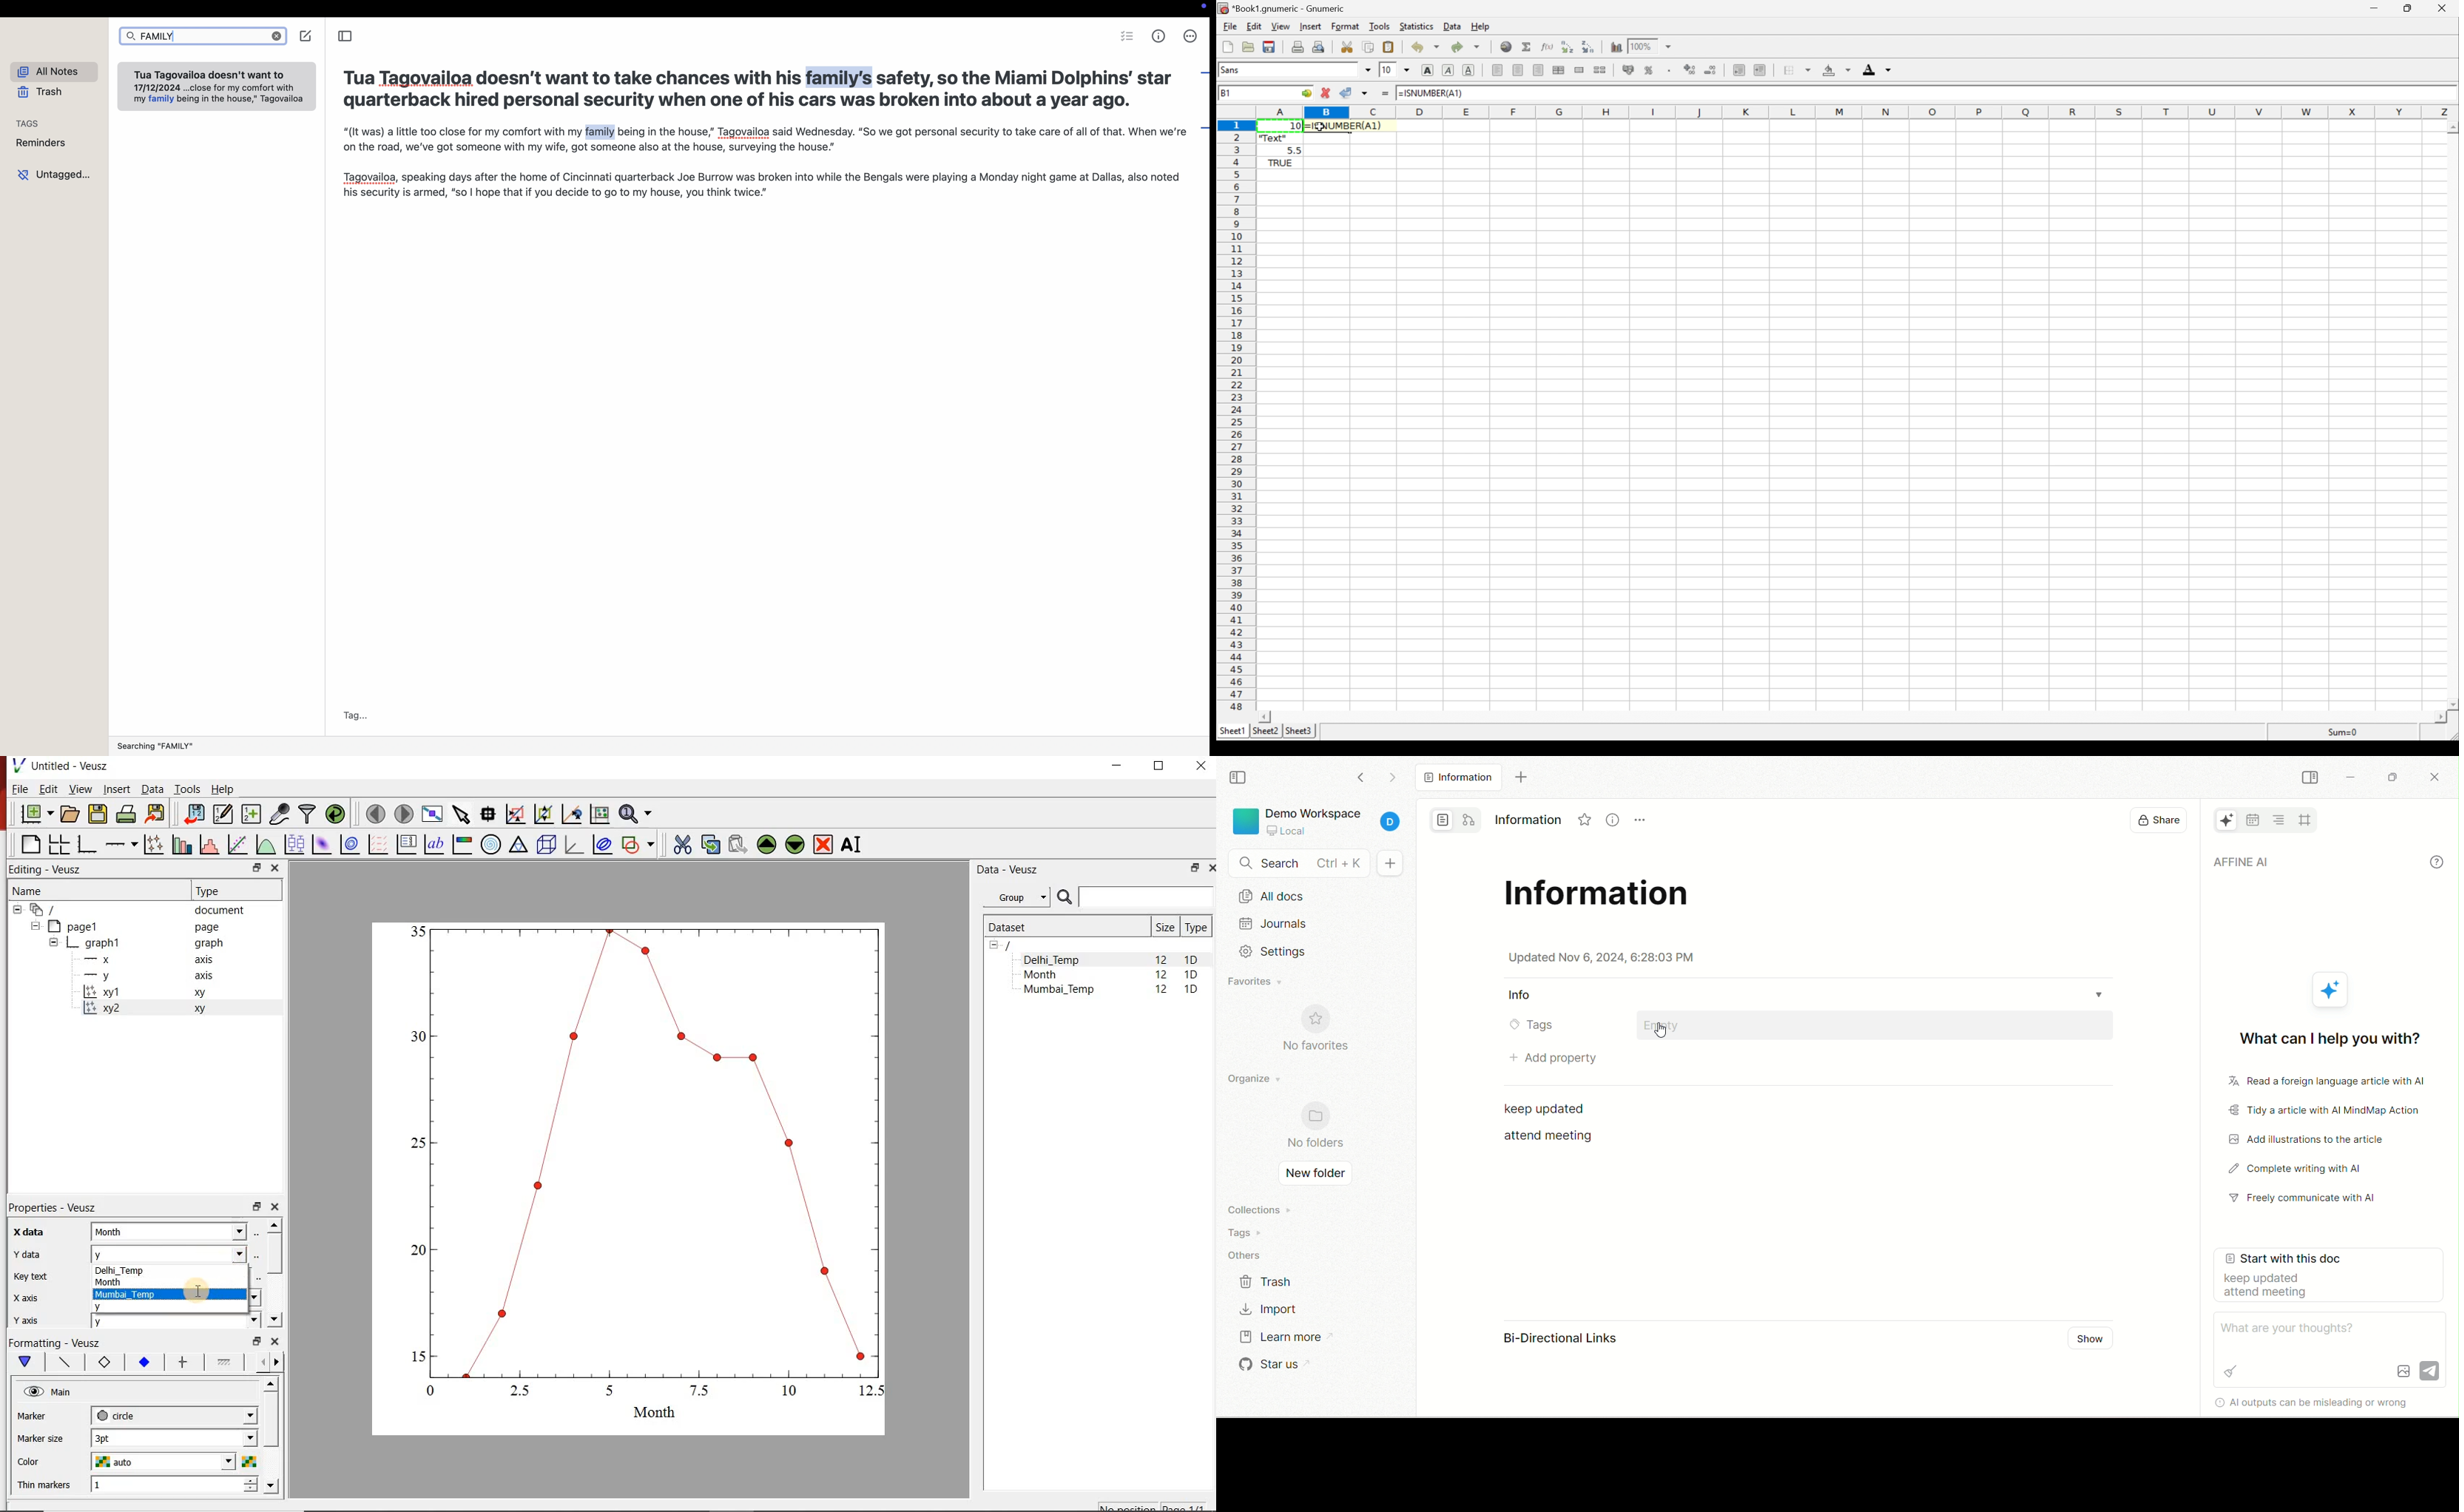 This screenshot has width=2464, height=1512. I want to click on Decrease indent, and align the contents to the left, so click(1738, 70).